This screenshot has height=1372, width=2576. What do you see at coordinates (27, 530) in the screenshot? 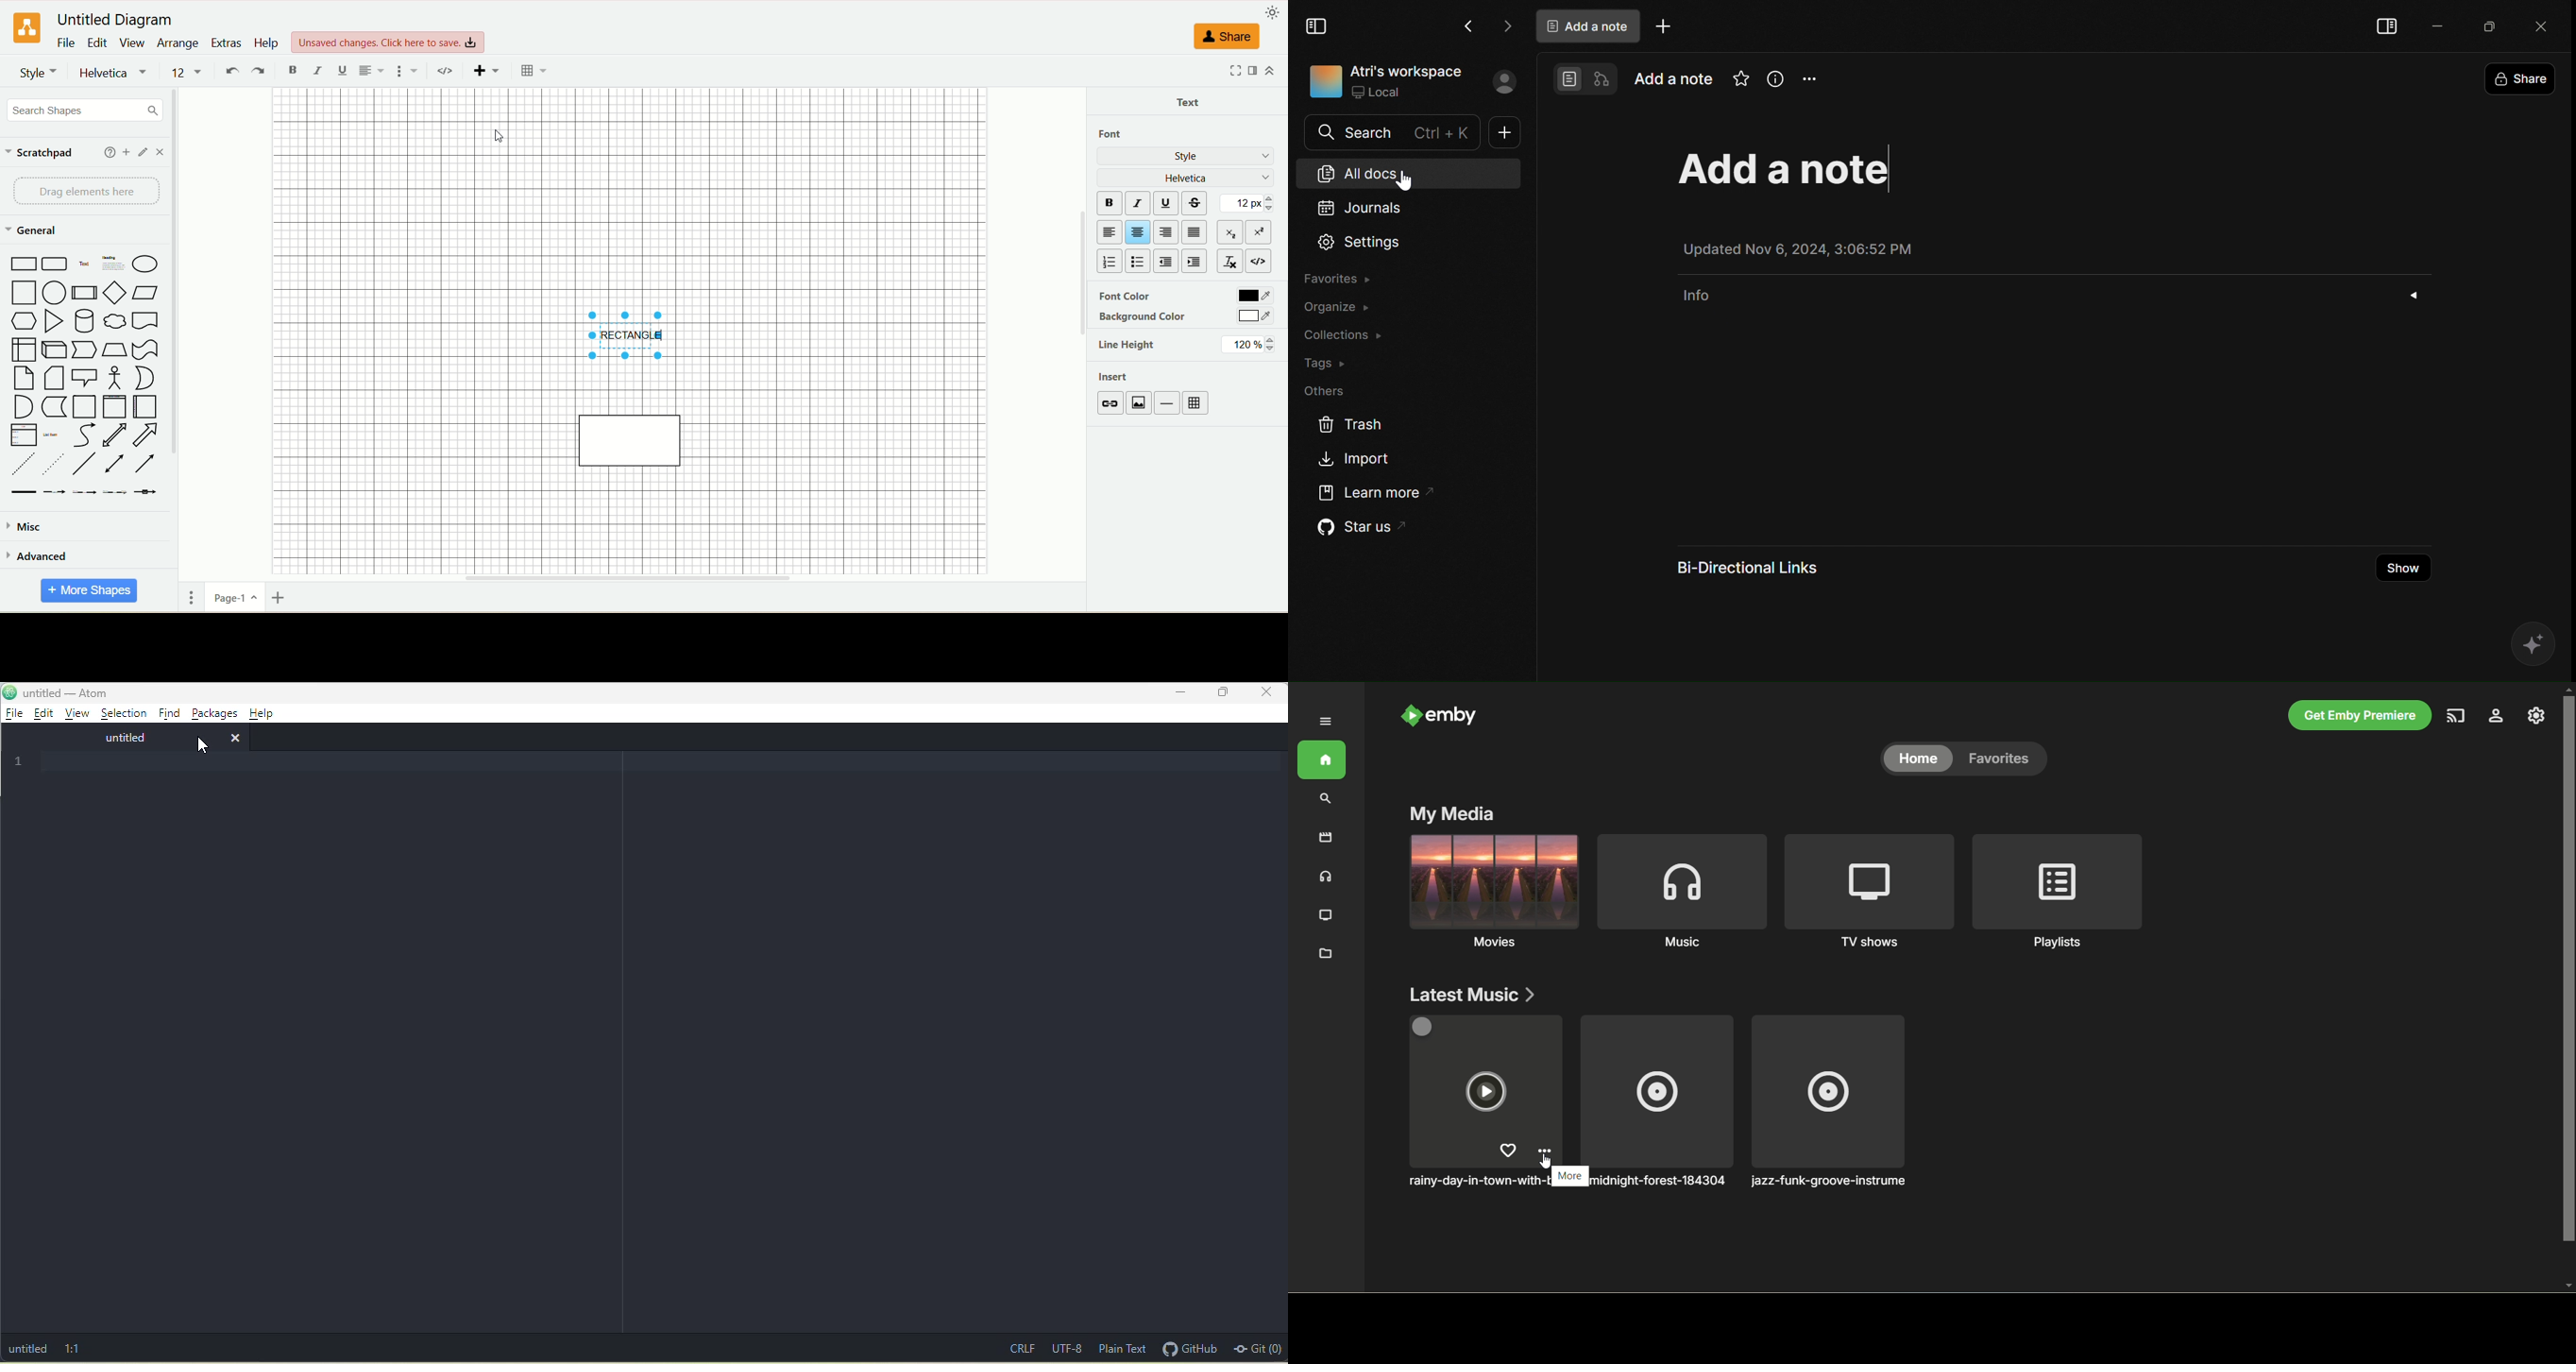
I see `misc` at bounding box center [27, 530].